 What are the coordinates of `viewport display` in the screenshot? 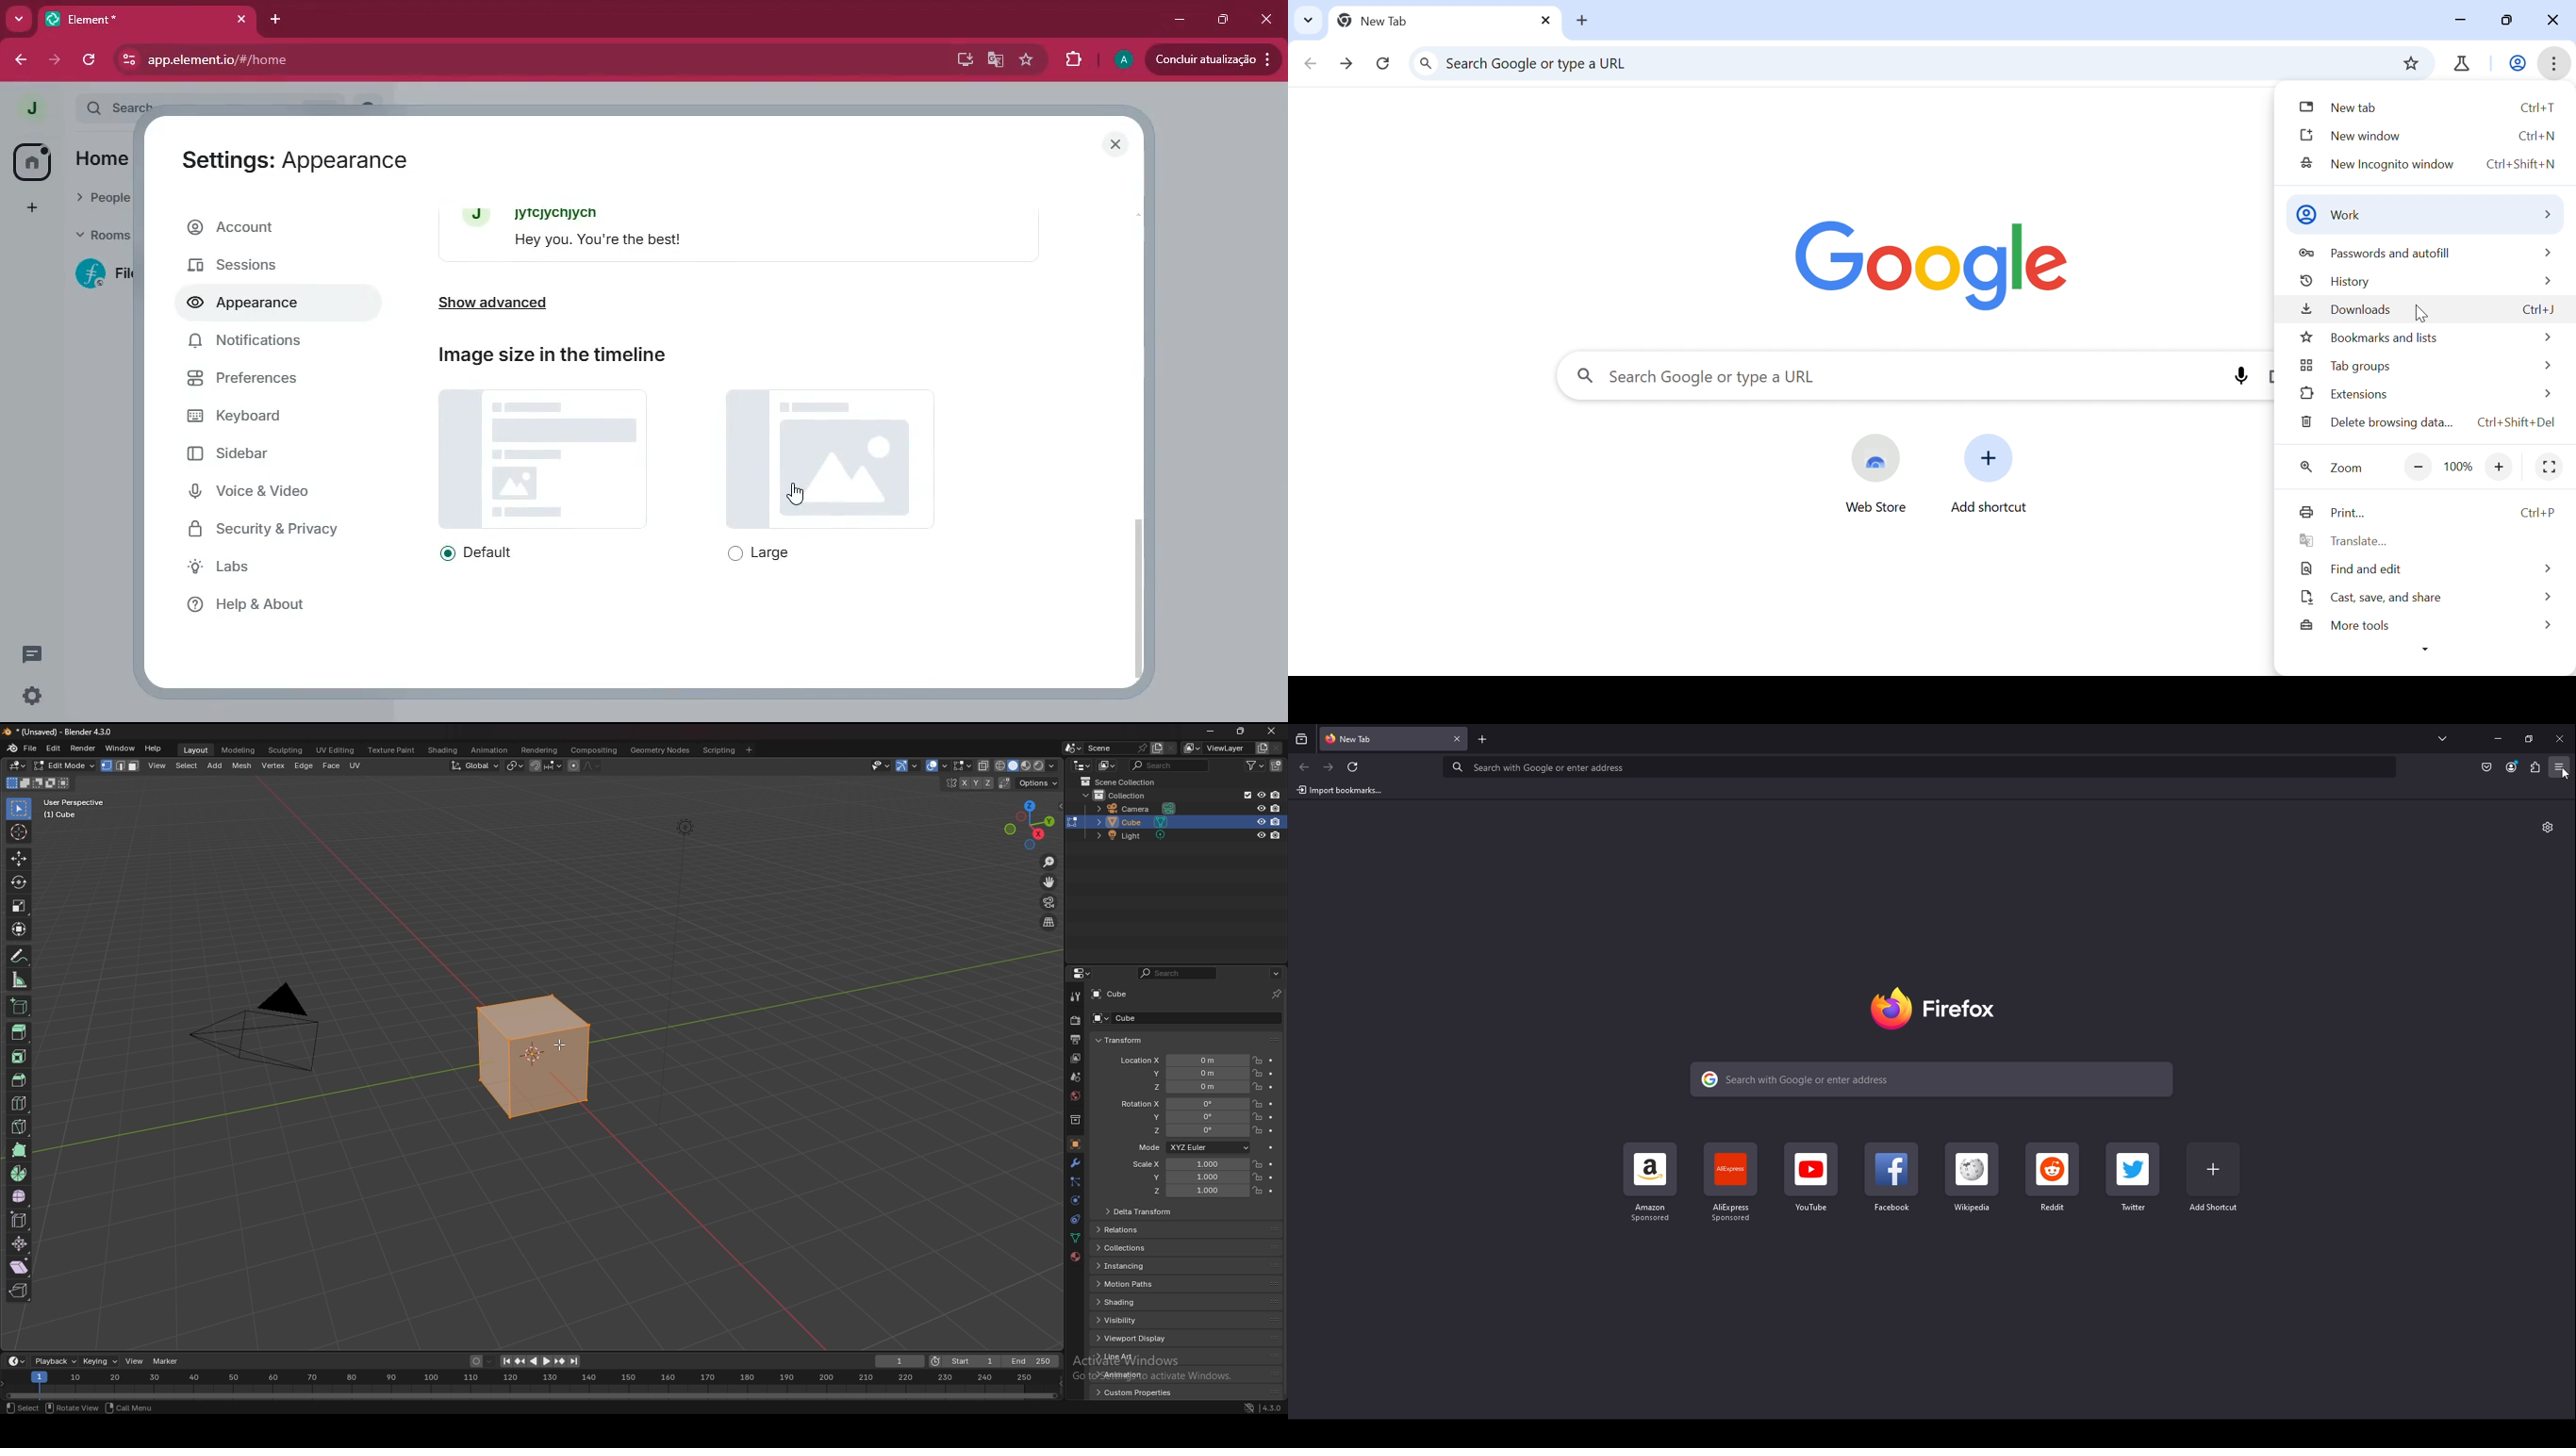 It's located at (1133, 1338).